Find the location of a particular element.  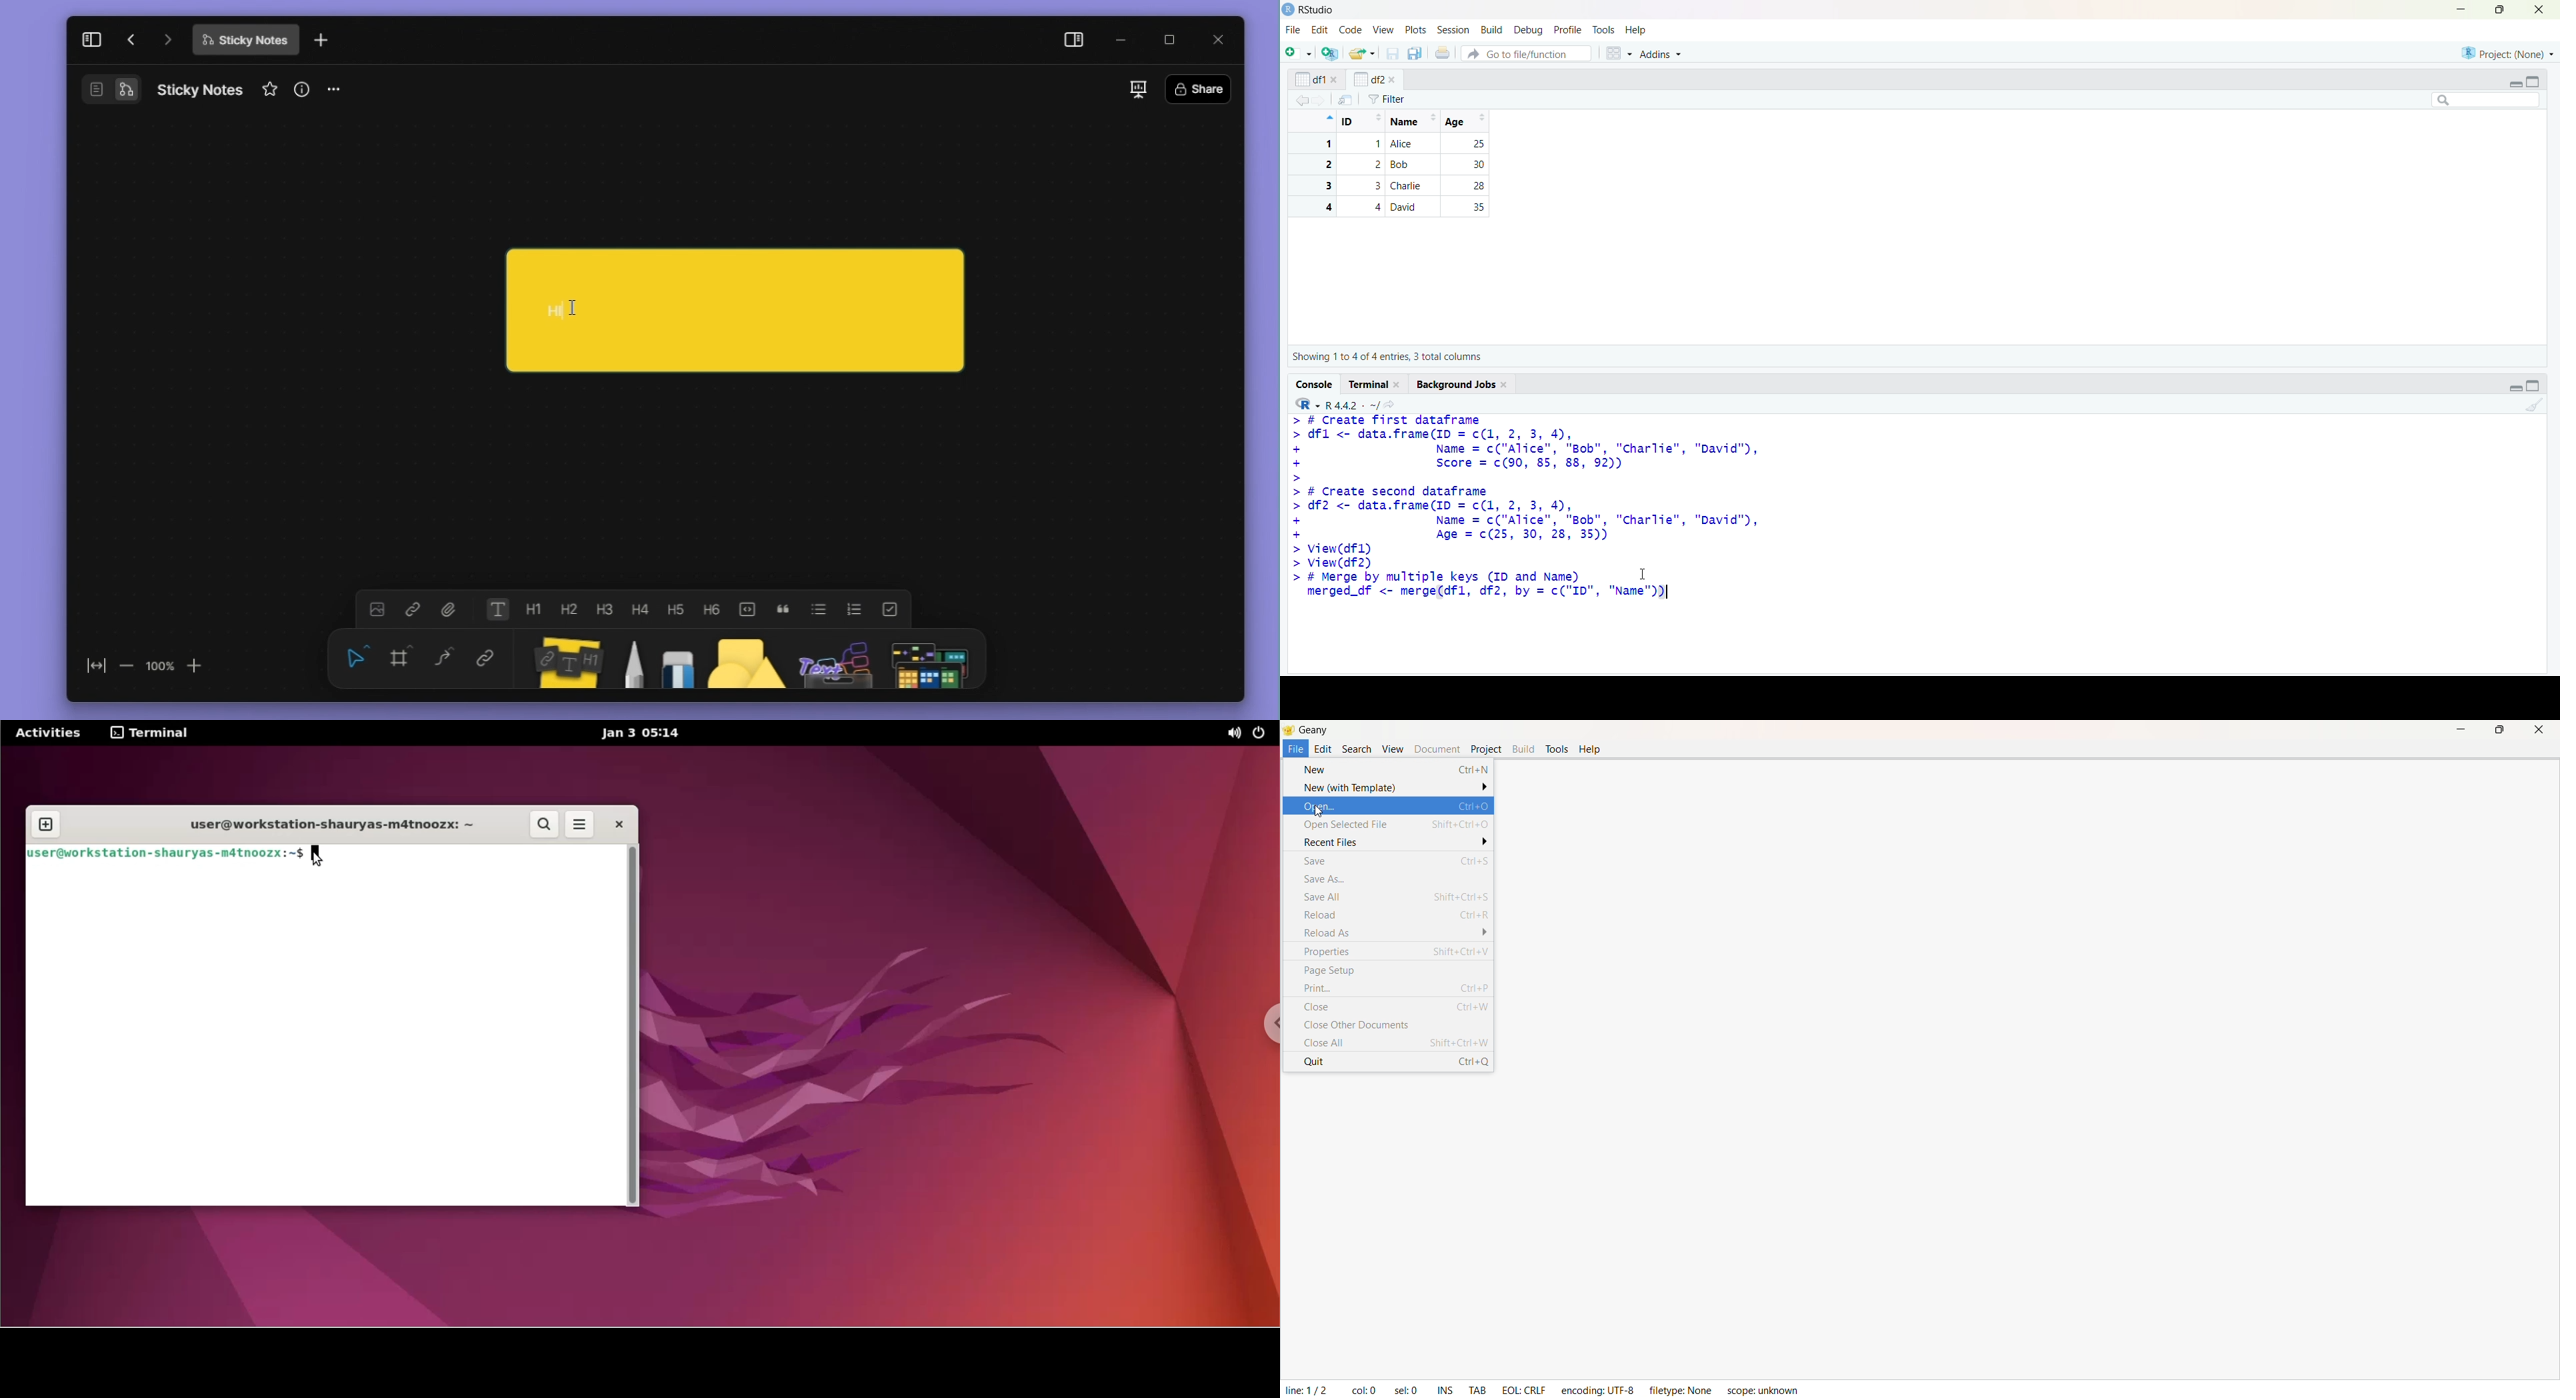

age is located at coordinates (1468, 121).